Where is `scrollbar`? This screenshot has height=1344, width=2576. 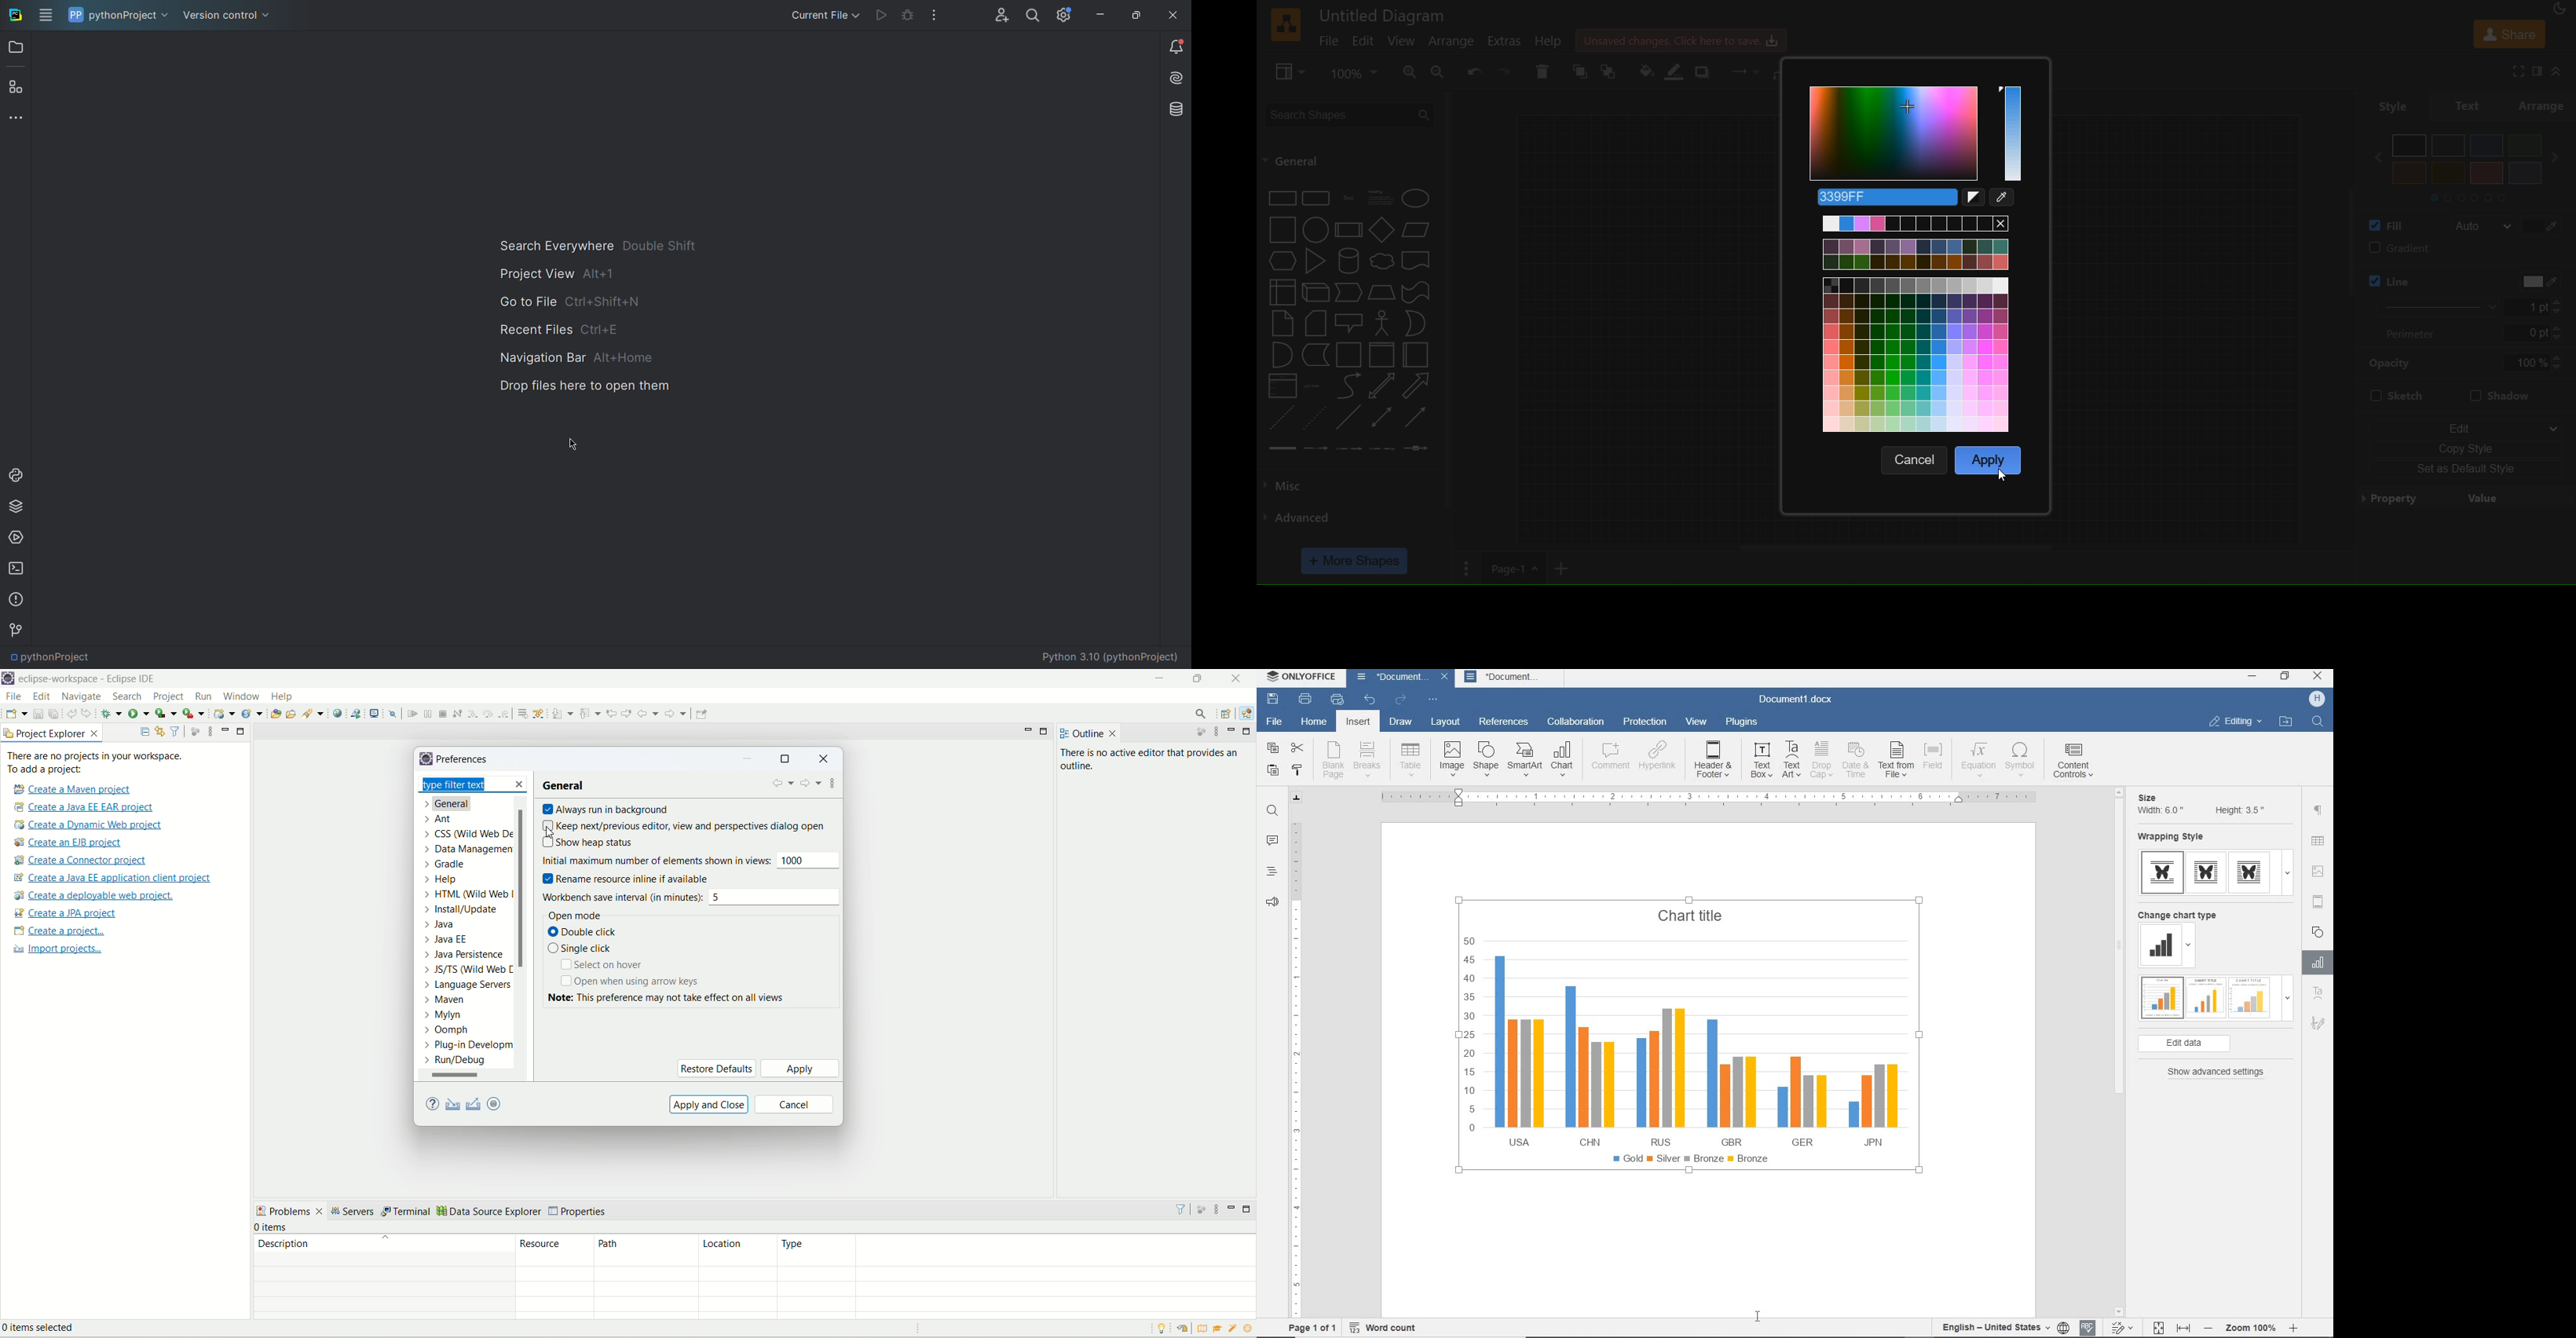 scrollbar is located at coordinates (2118, 1050).